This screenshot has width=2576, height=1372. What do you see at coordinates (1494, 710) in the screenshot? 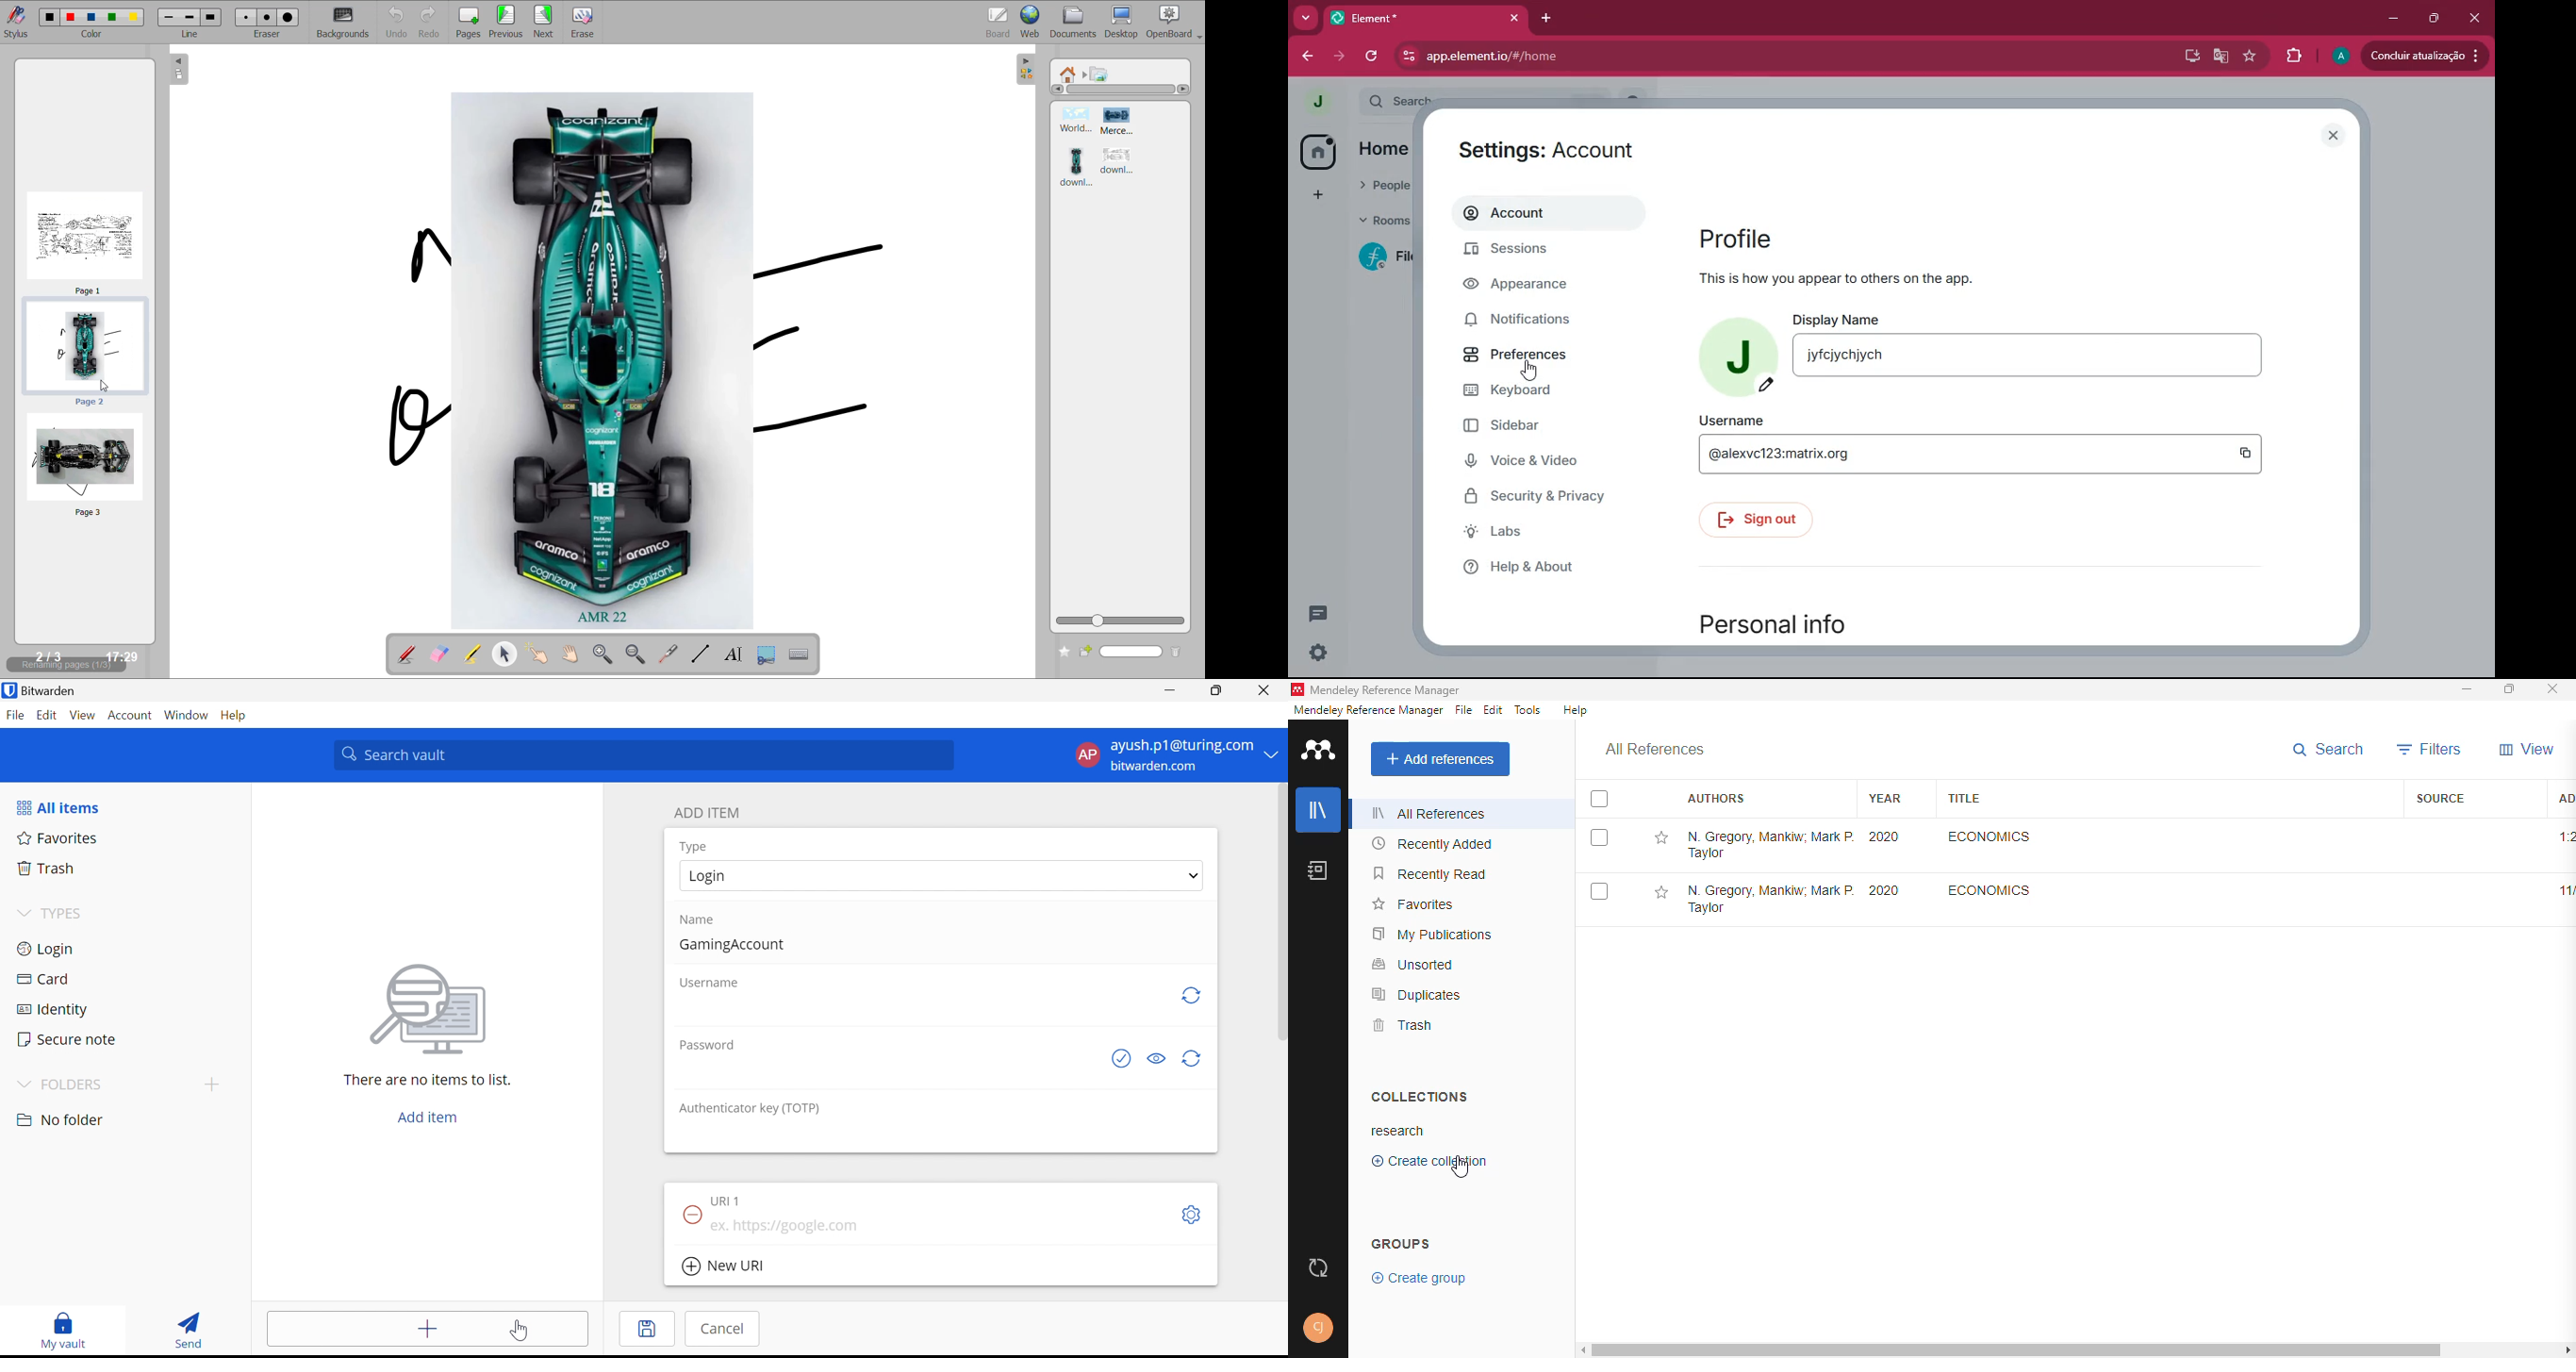
I see `edit` at bounding box center [1494, 710].